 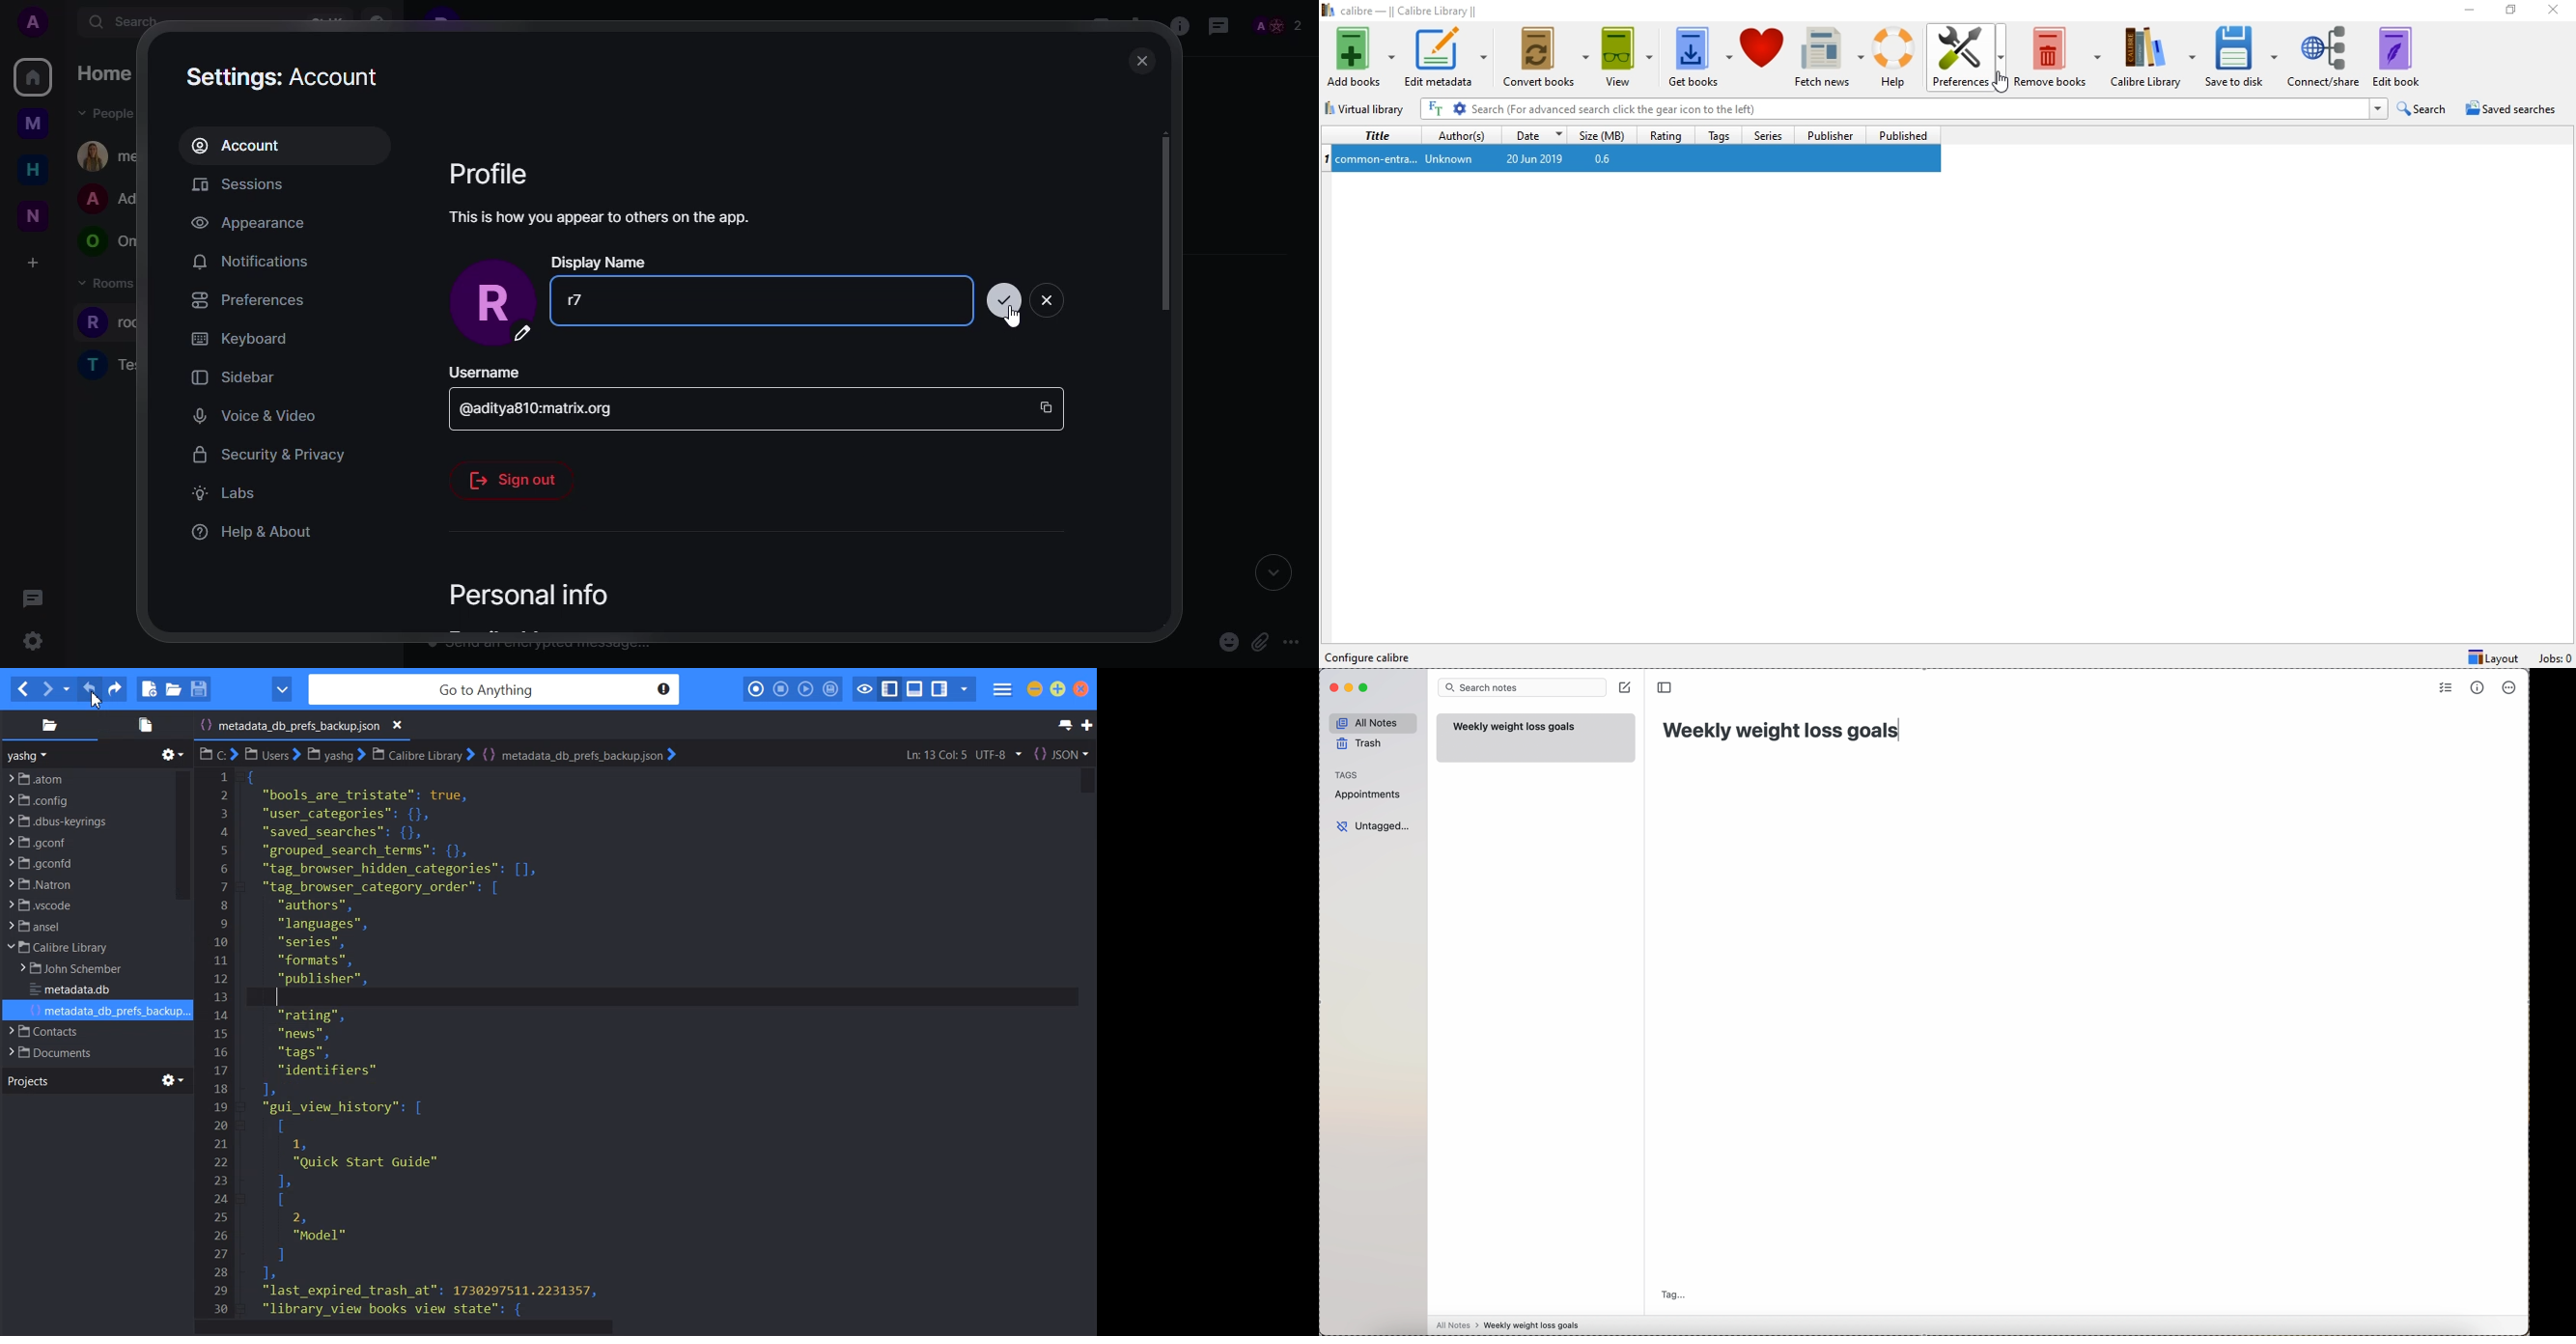 I want to click on sessions, so click(x=247, y=184).